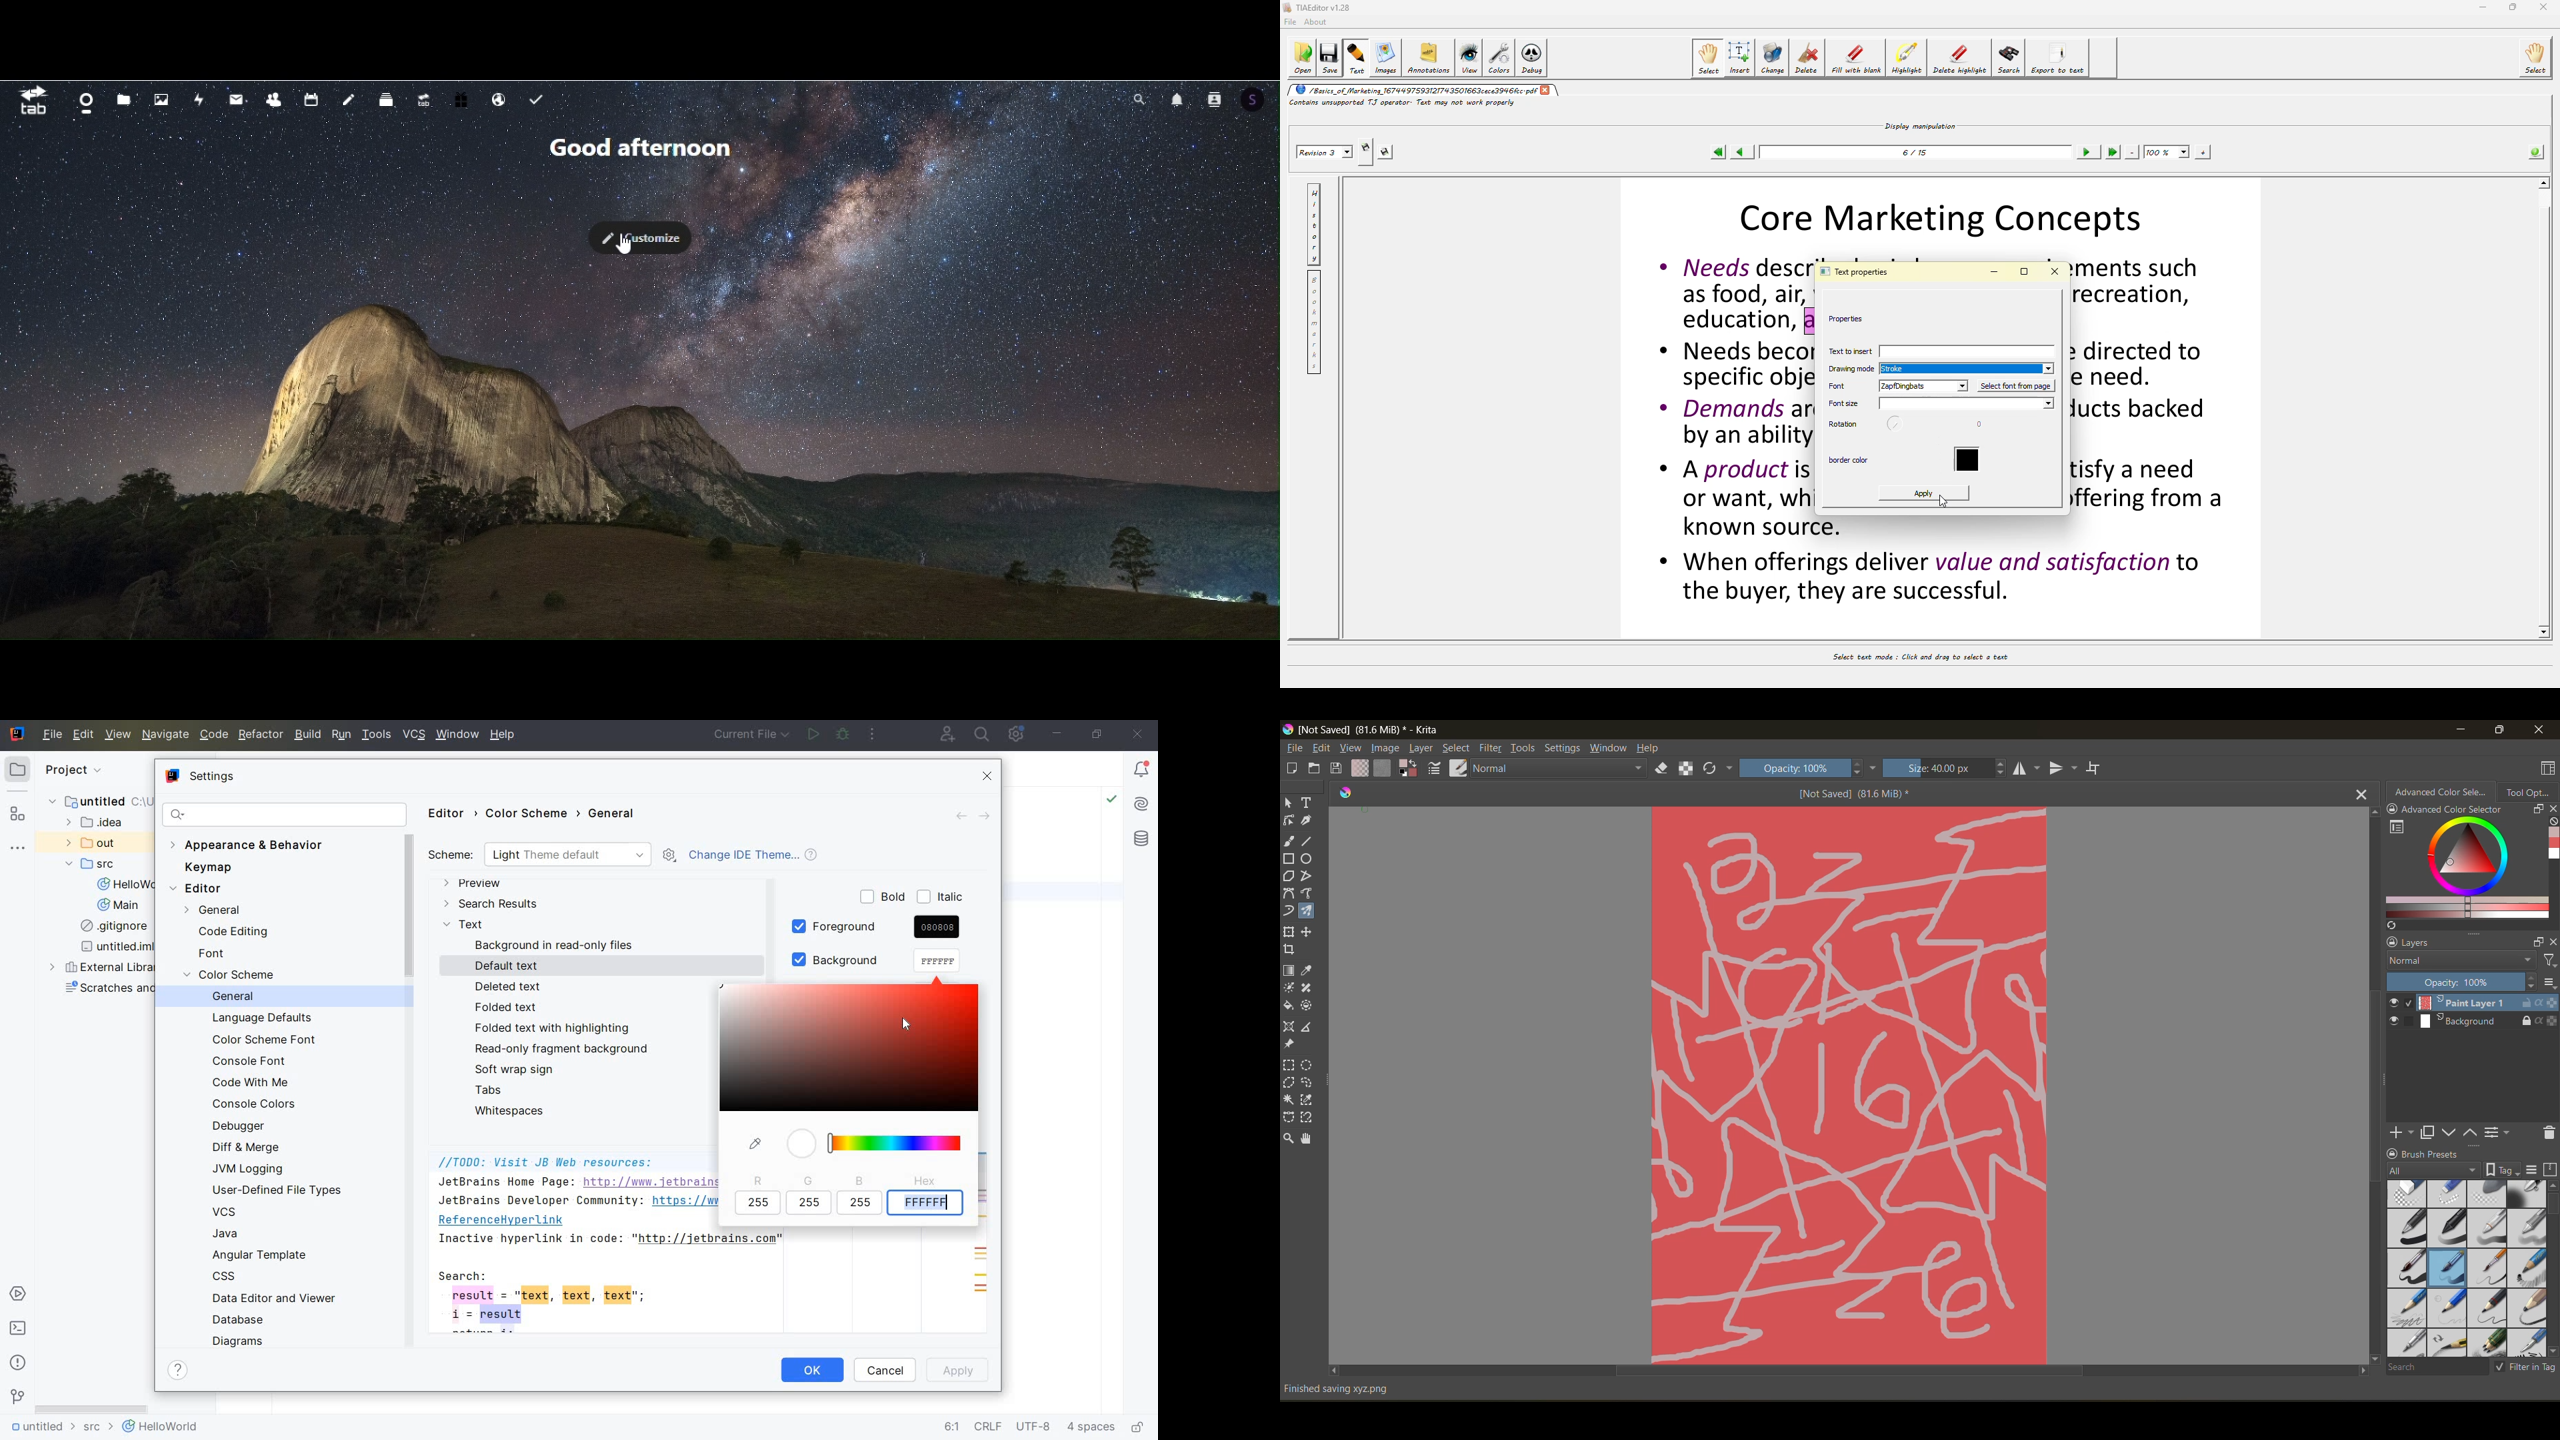 This screenshot has height=1456, width=2576. What do you see at coordinates (112, 927) in the screenshot?
I see `gitignore` at bounding box center [112, 927].